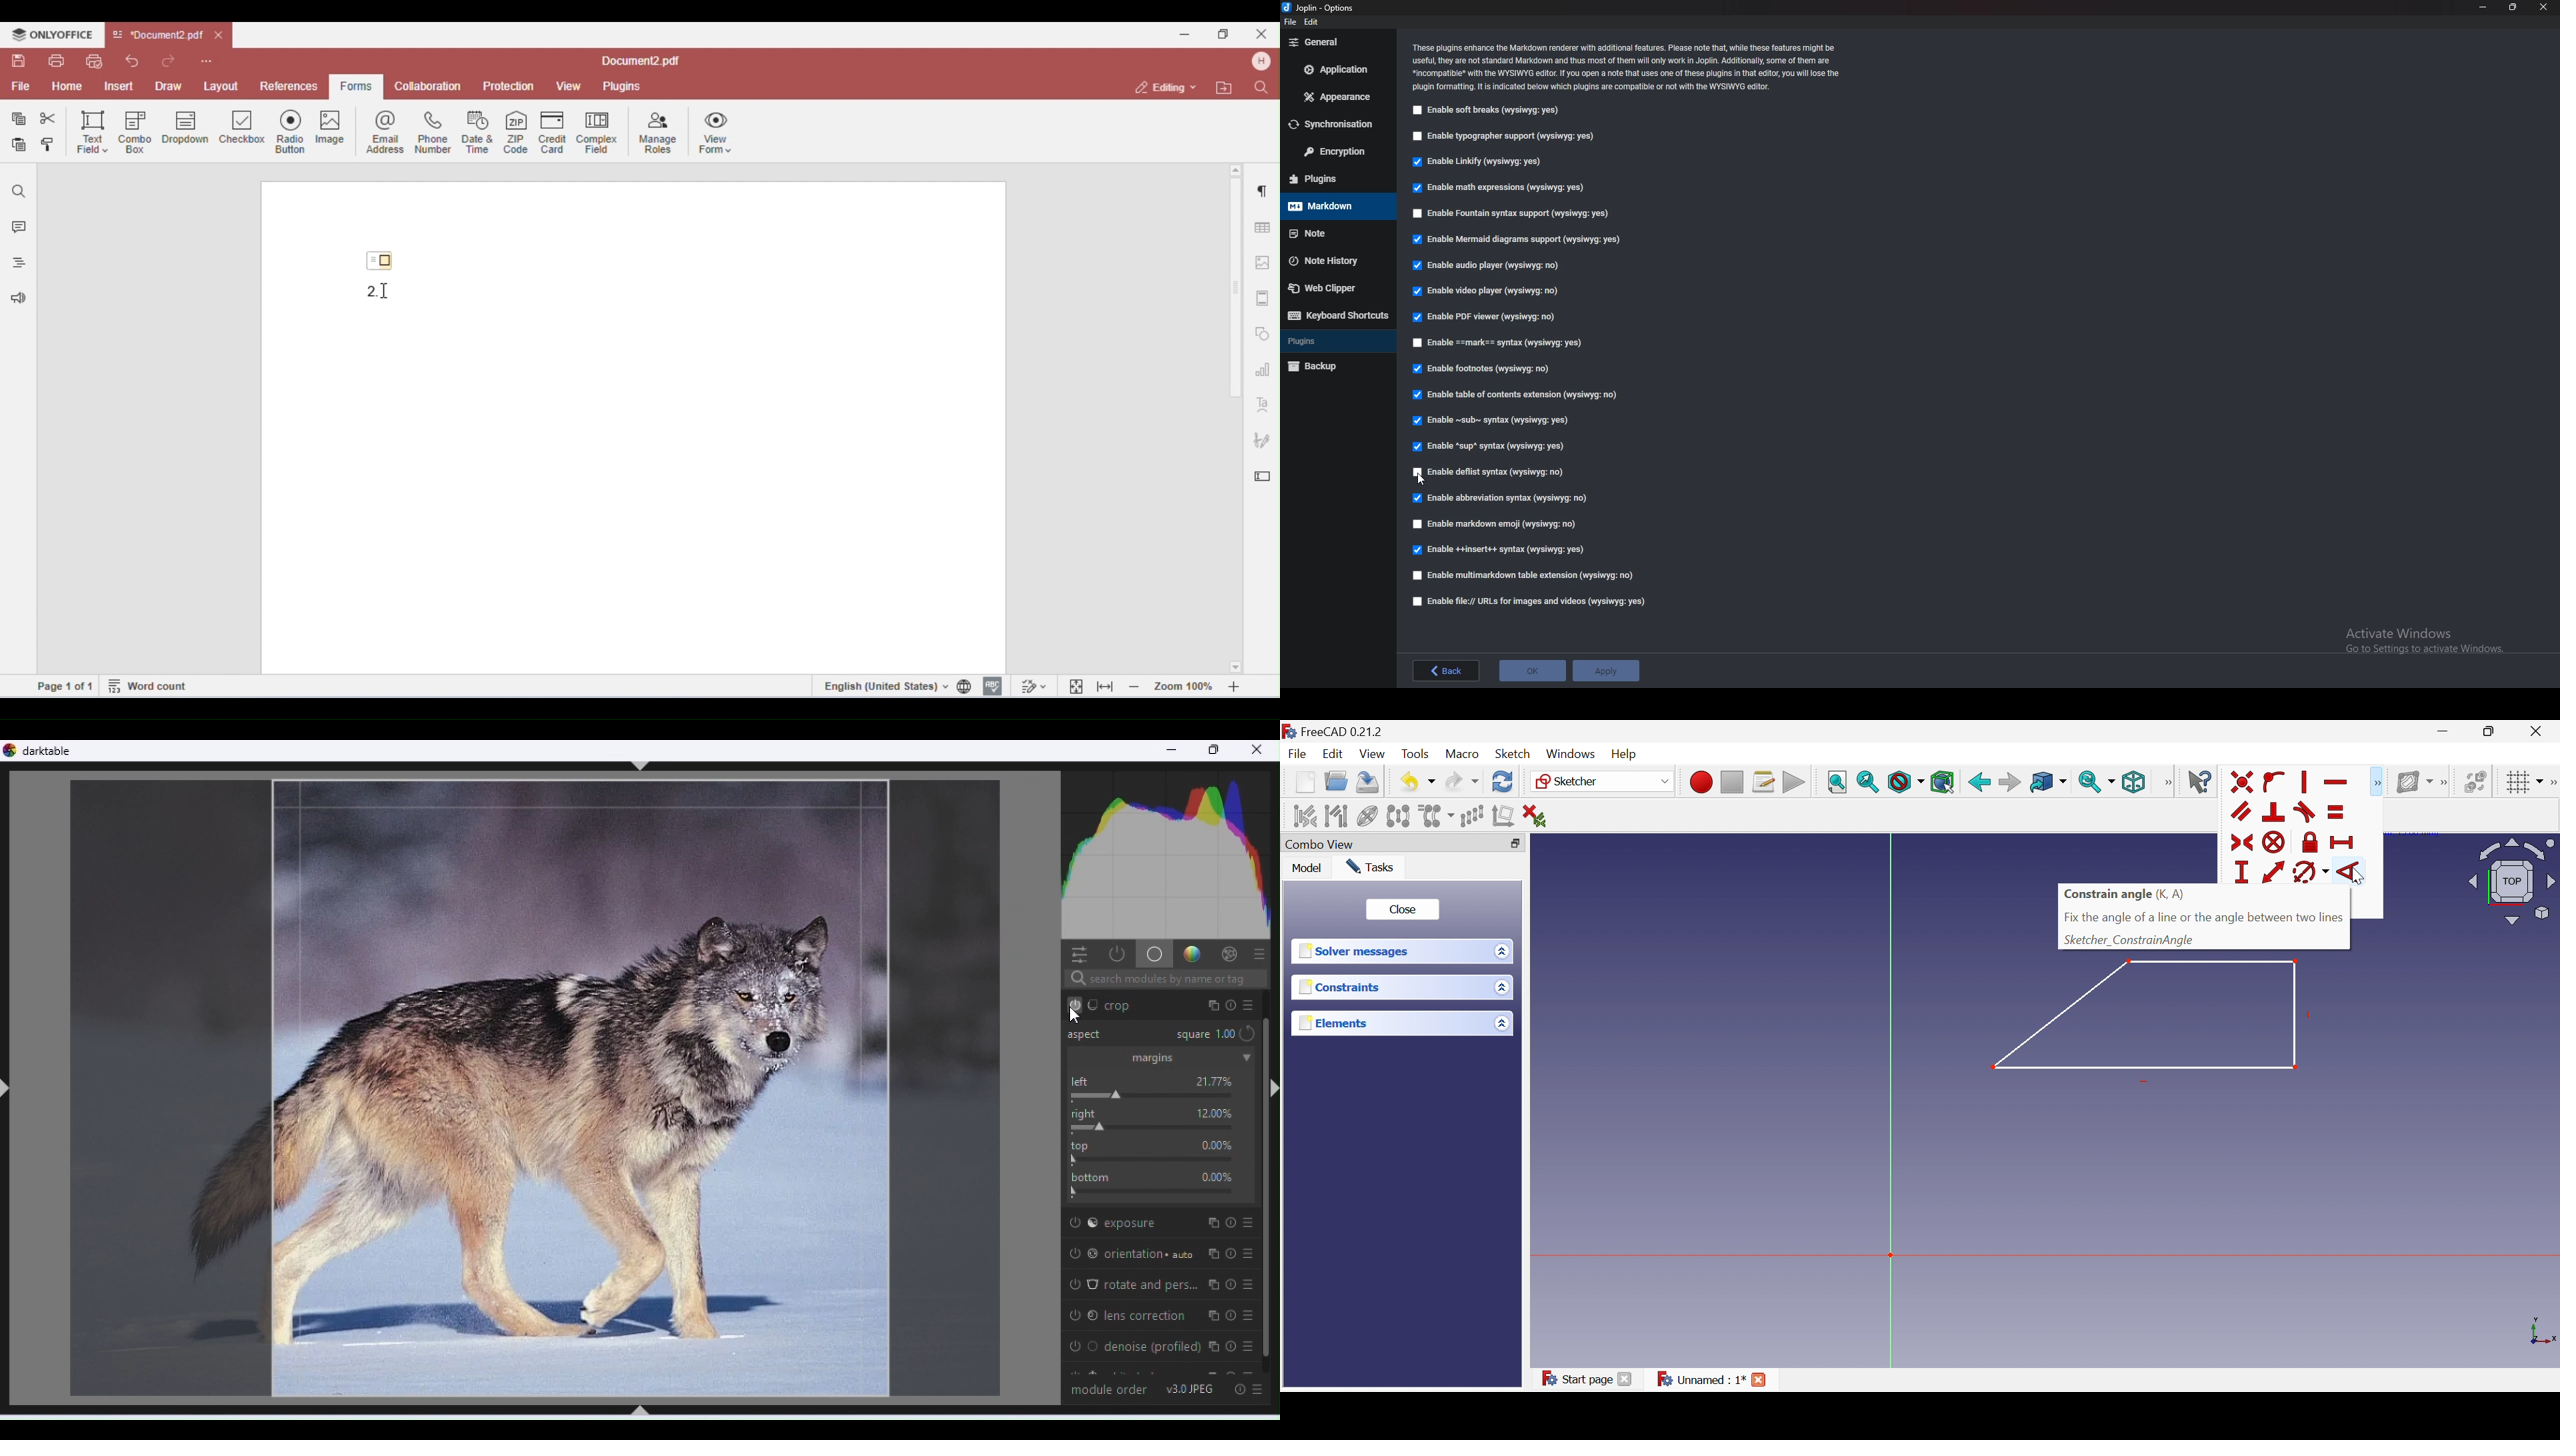 This screenshot has width=2576, height=1456. Describe the element at coordinates (1793, 782) in the screenshot. I see `Execute macro` at that location.